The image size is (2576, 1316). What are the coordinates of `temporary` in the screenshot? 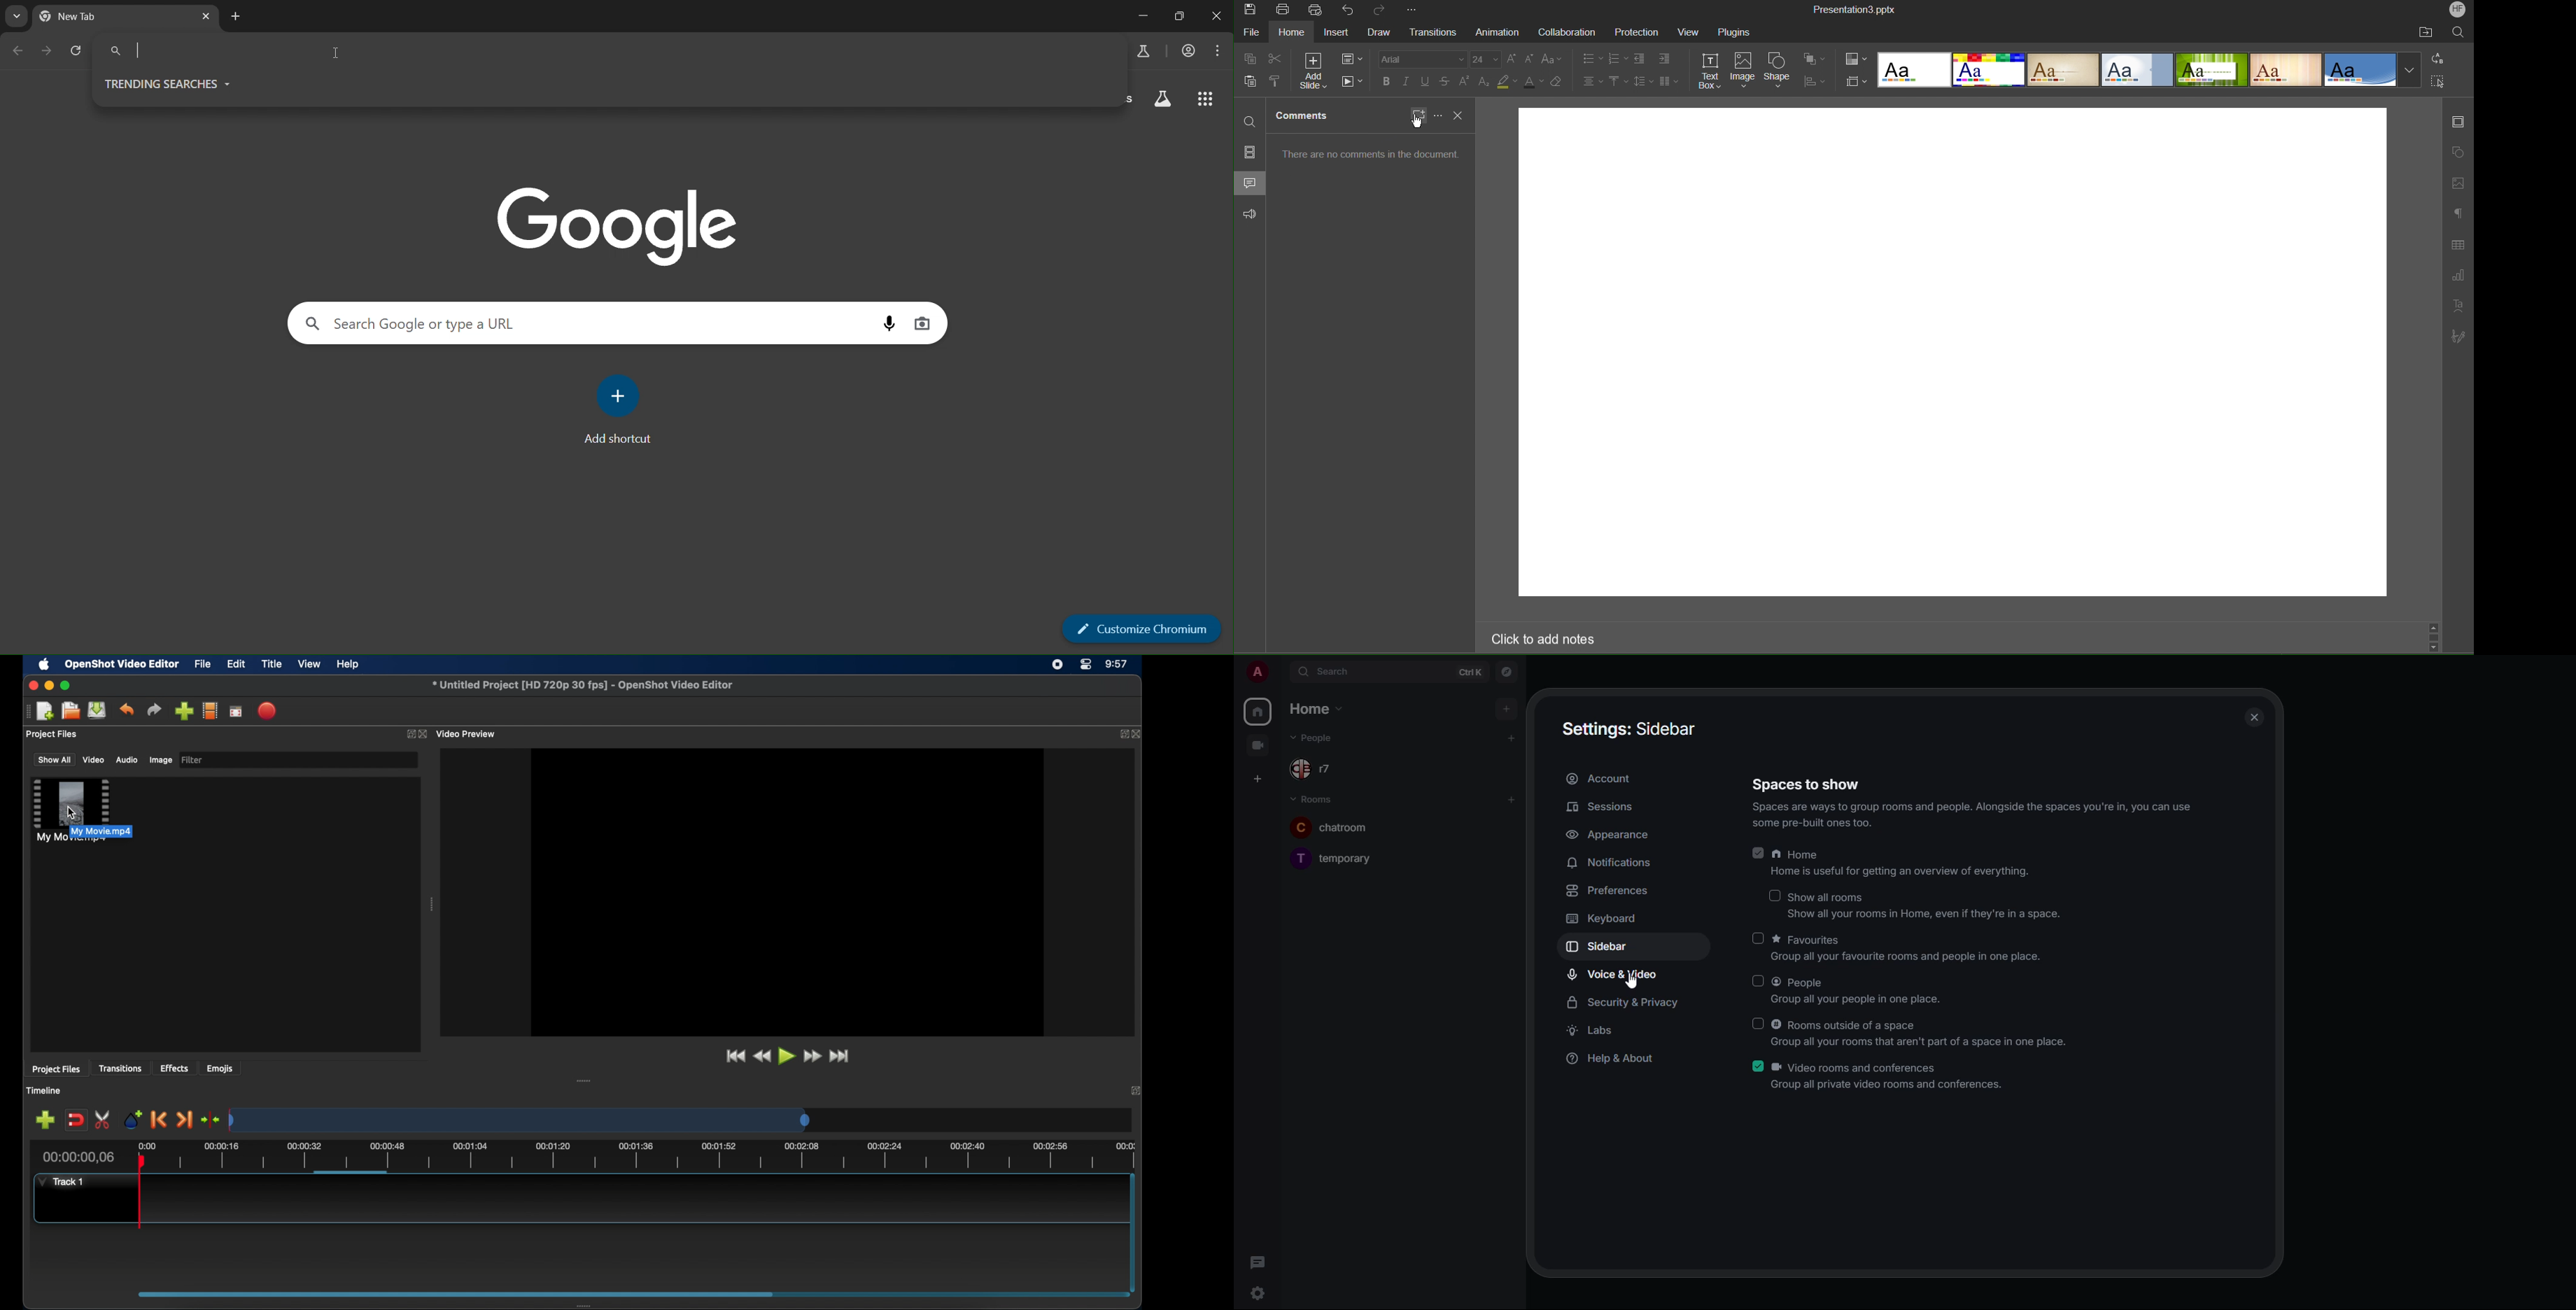 It's located at (1336, 857).